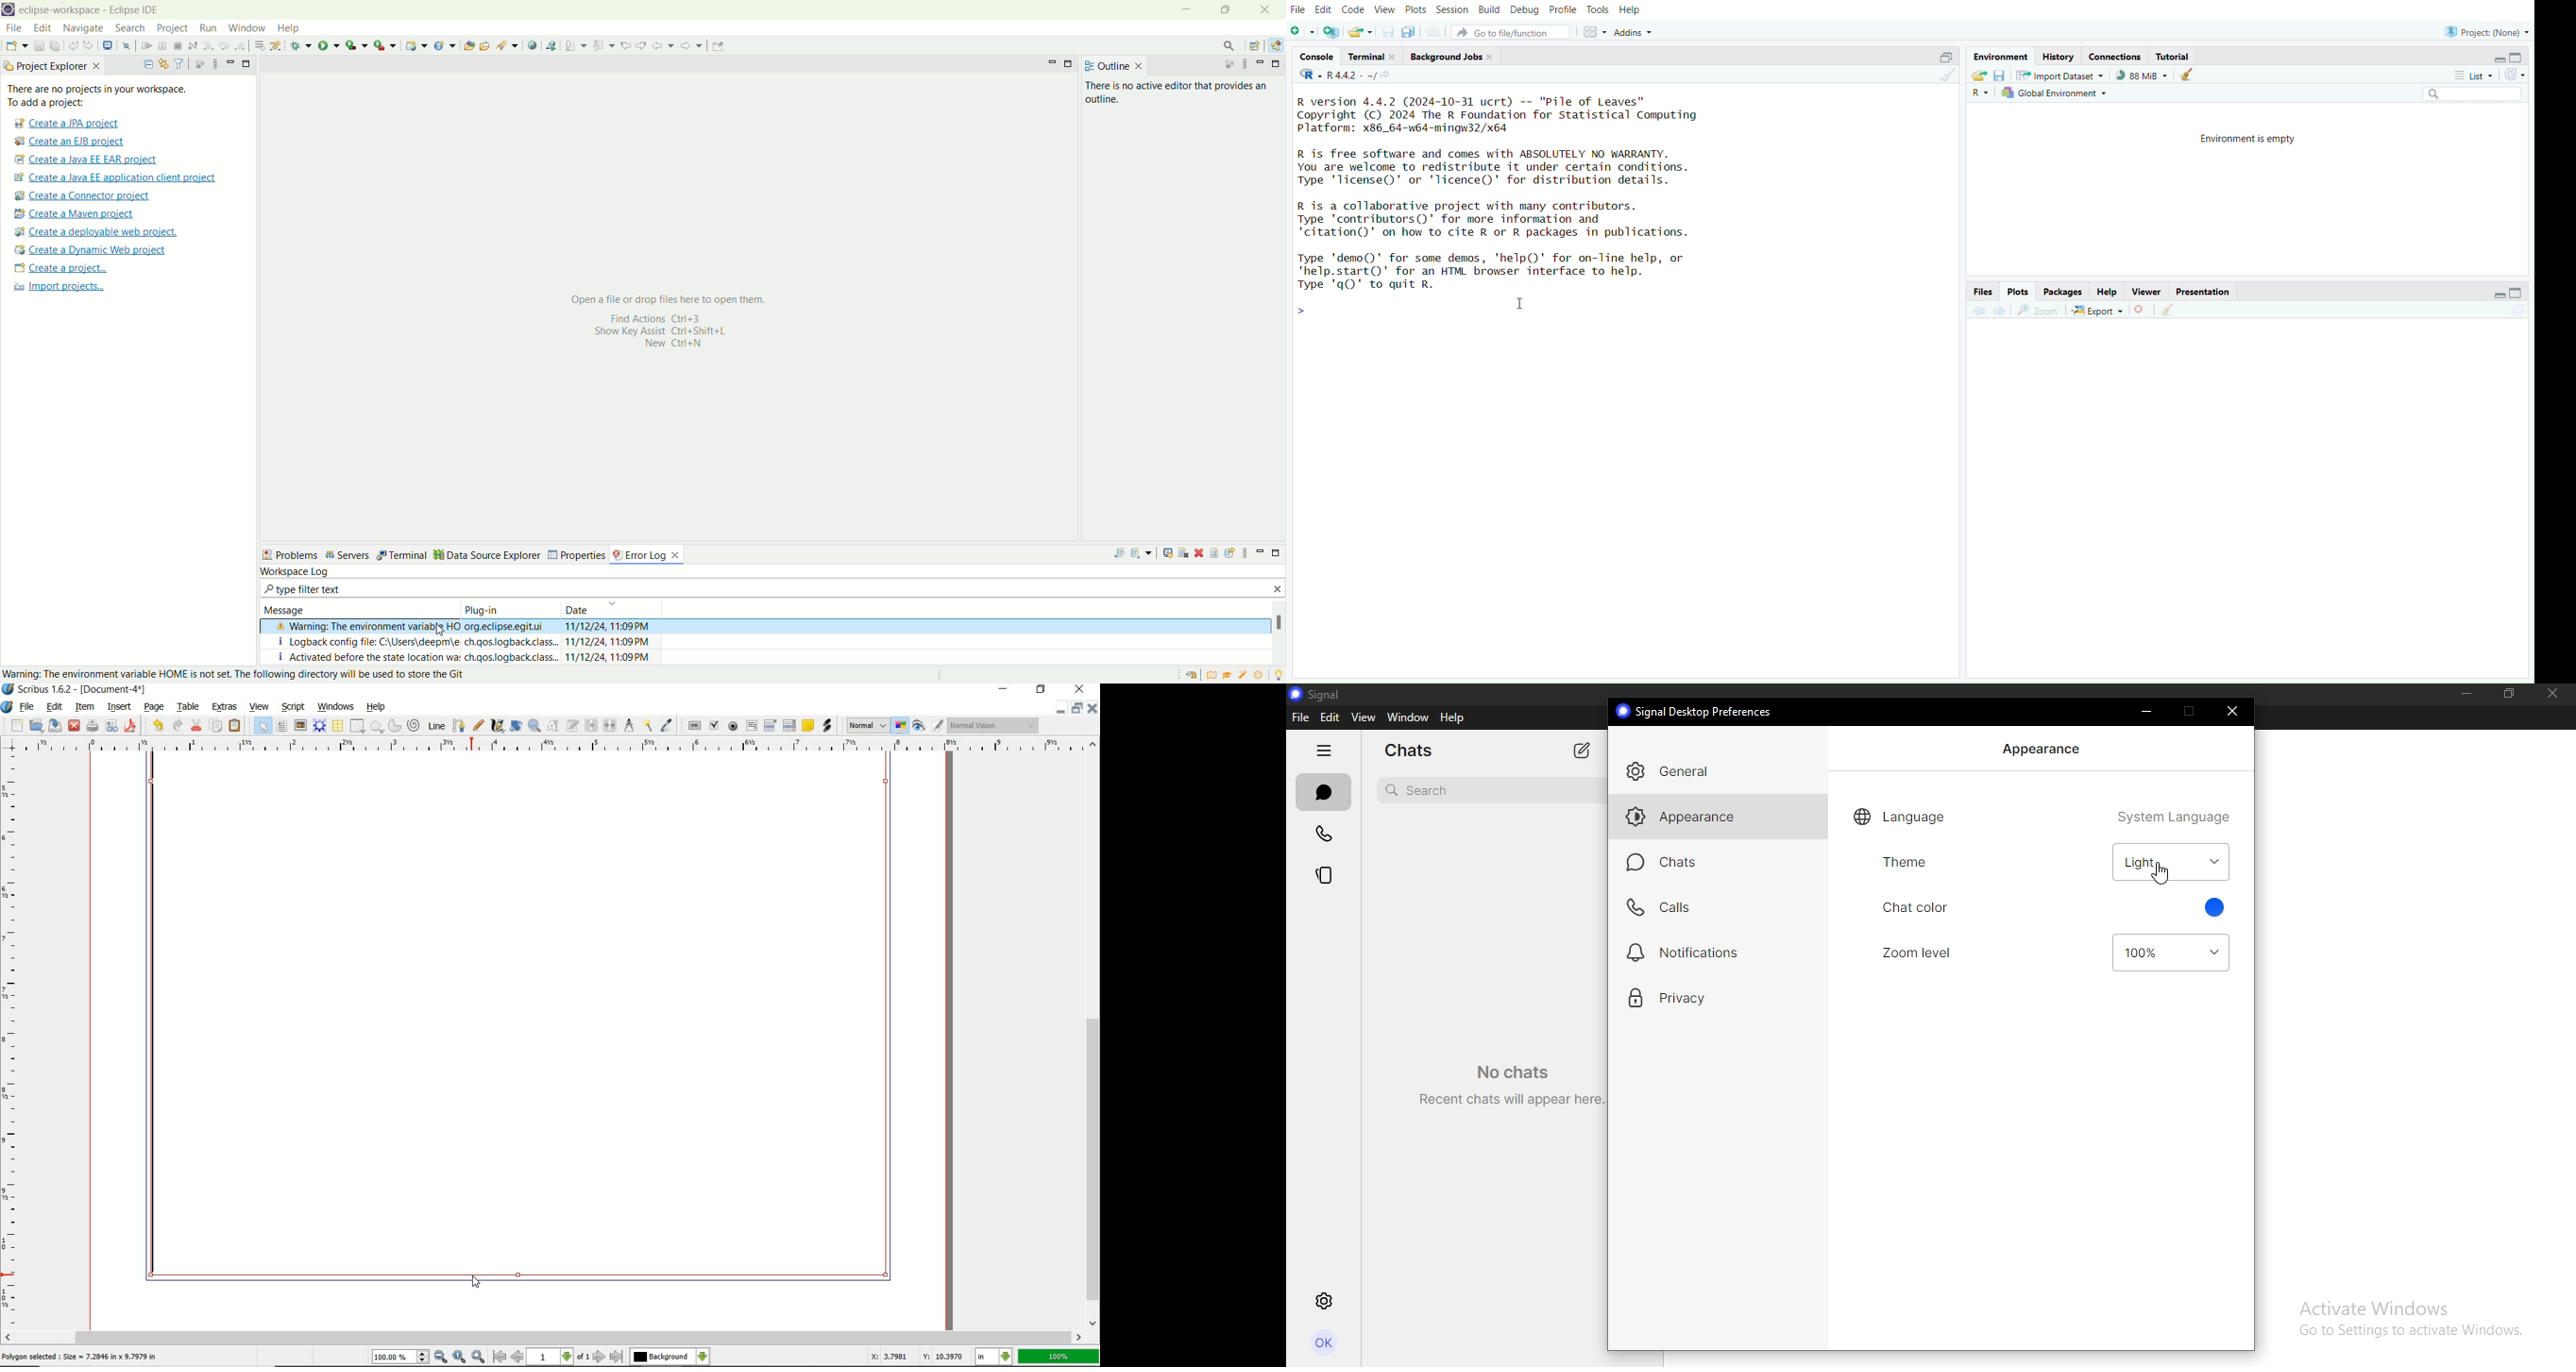 The image size is (2576, 1372). Describe the element at coordinates (234, 726) in the screenshot. I see `paste` at that location.